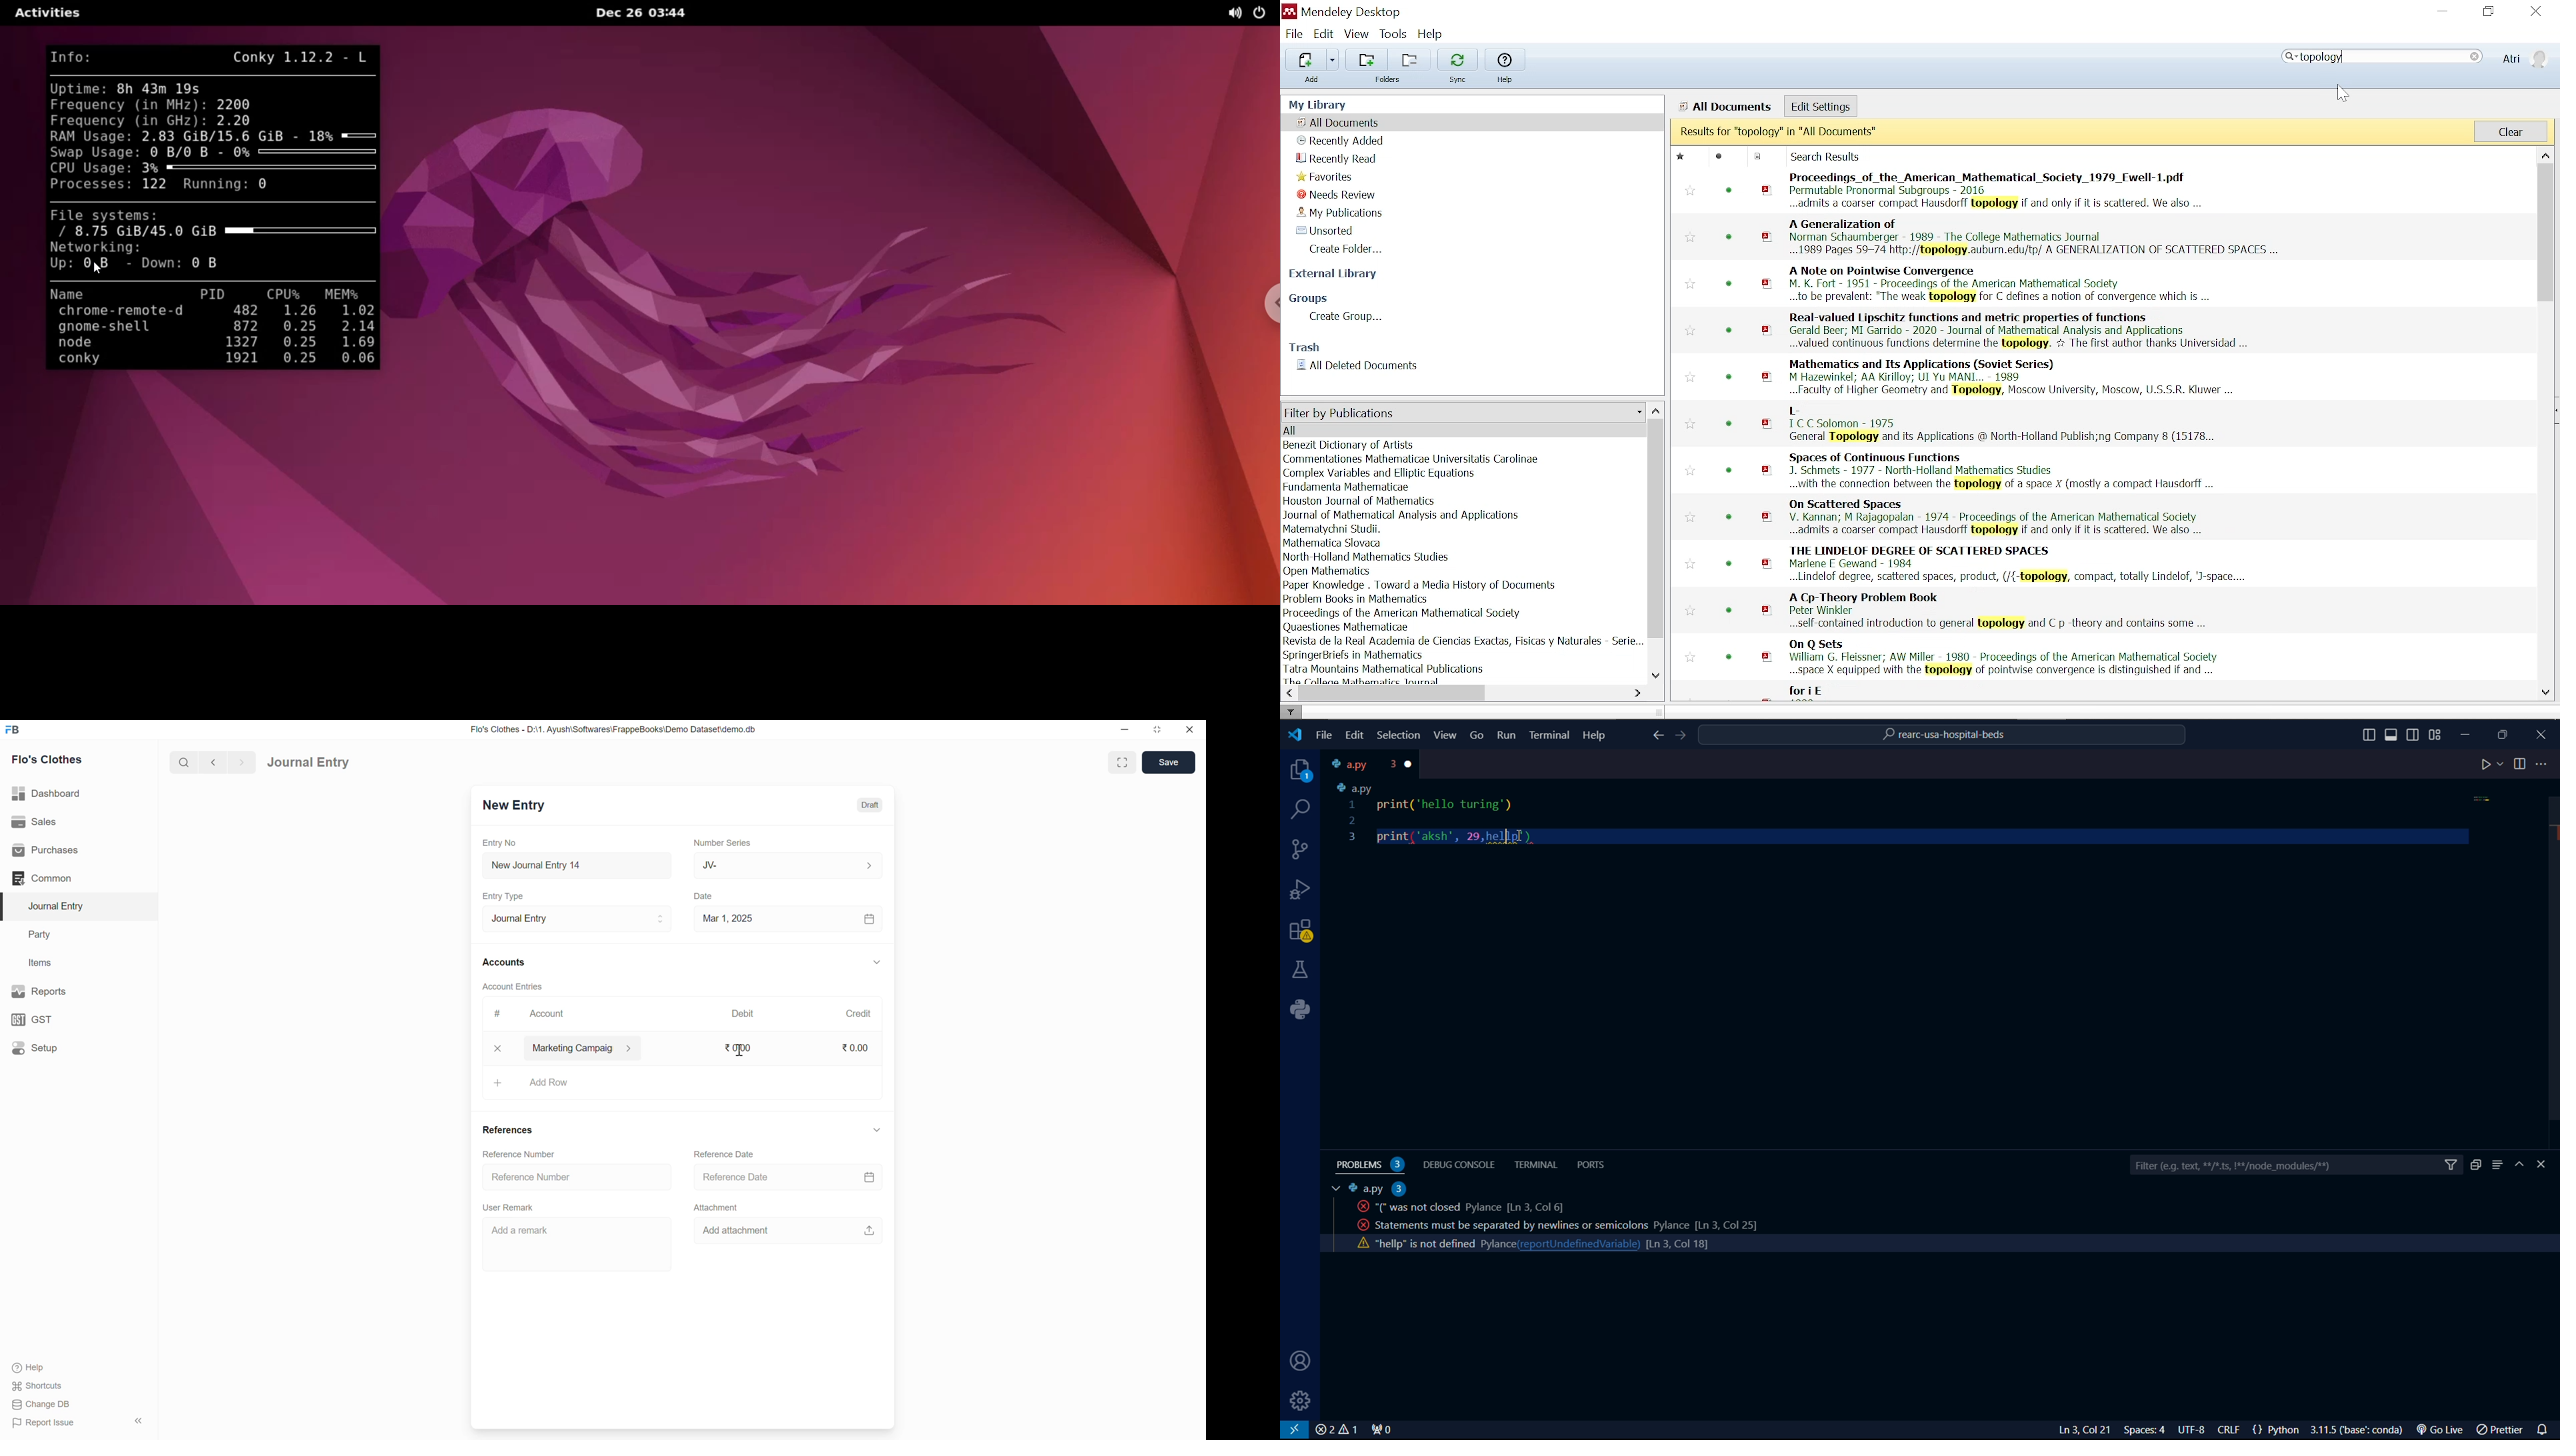  Describe the element at coordinates (2000, 471) in the screenshot. I see `citation` at that location.